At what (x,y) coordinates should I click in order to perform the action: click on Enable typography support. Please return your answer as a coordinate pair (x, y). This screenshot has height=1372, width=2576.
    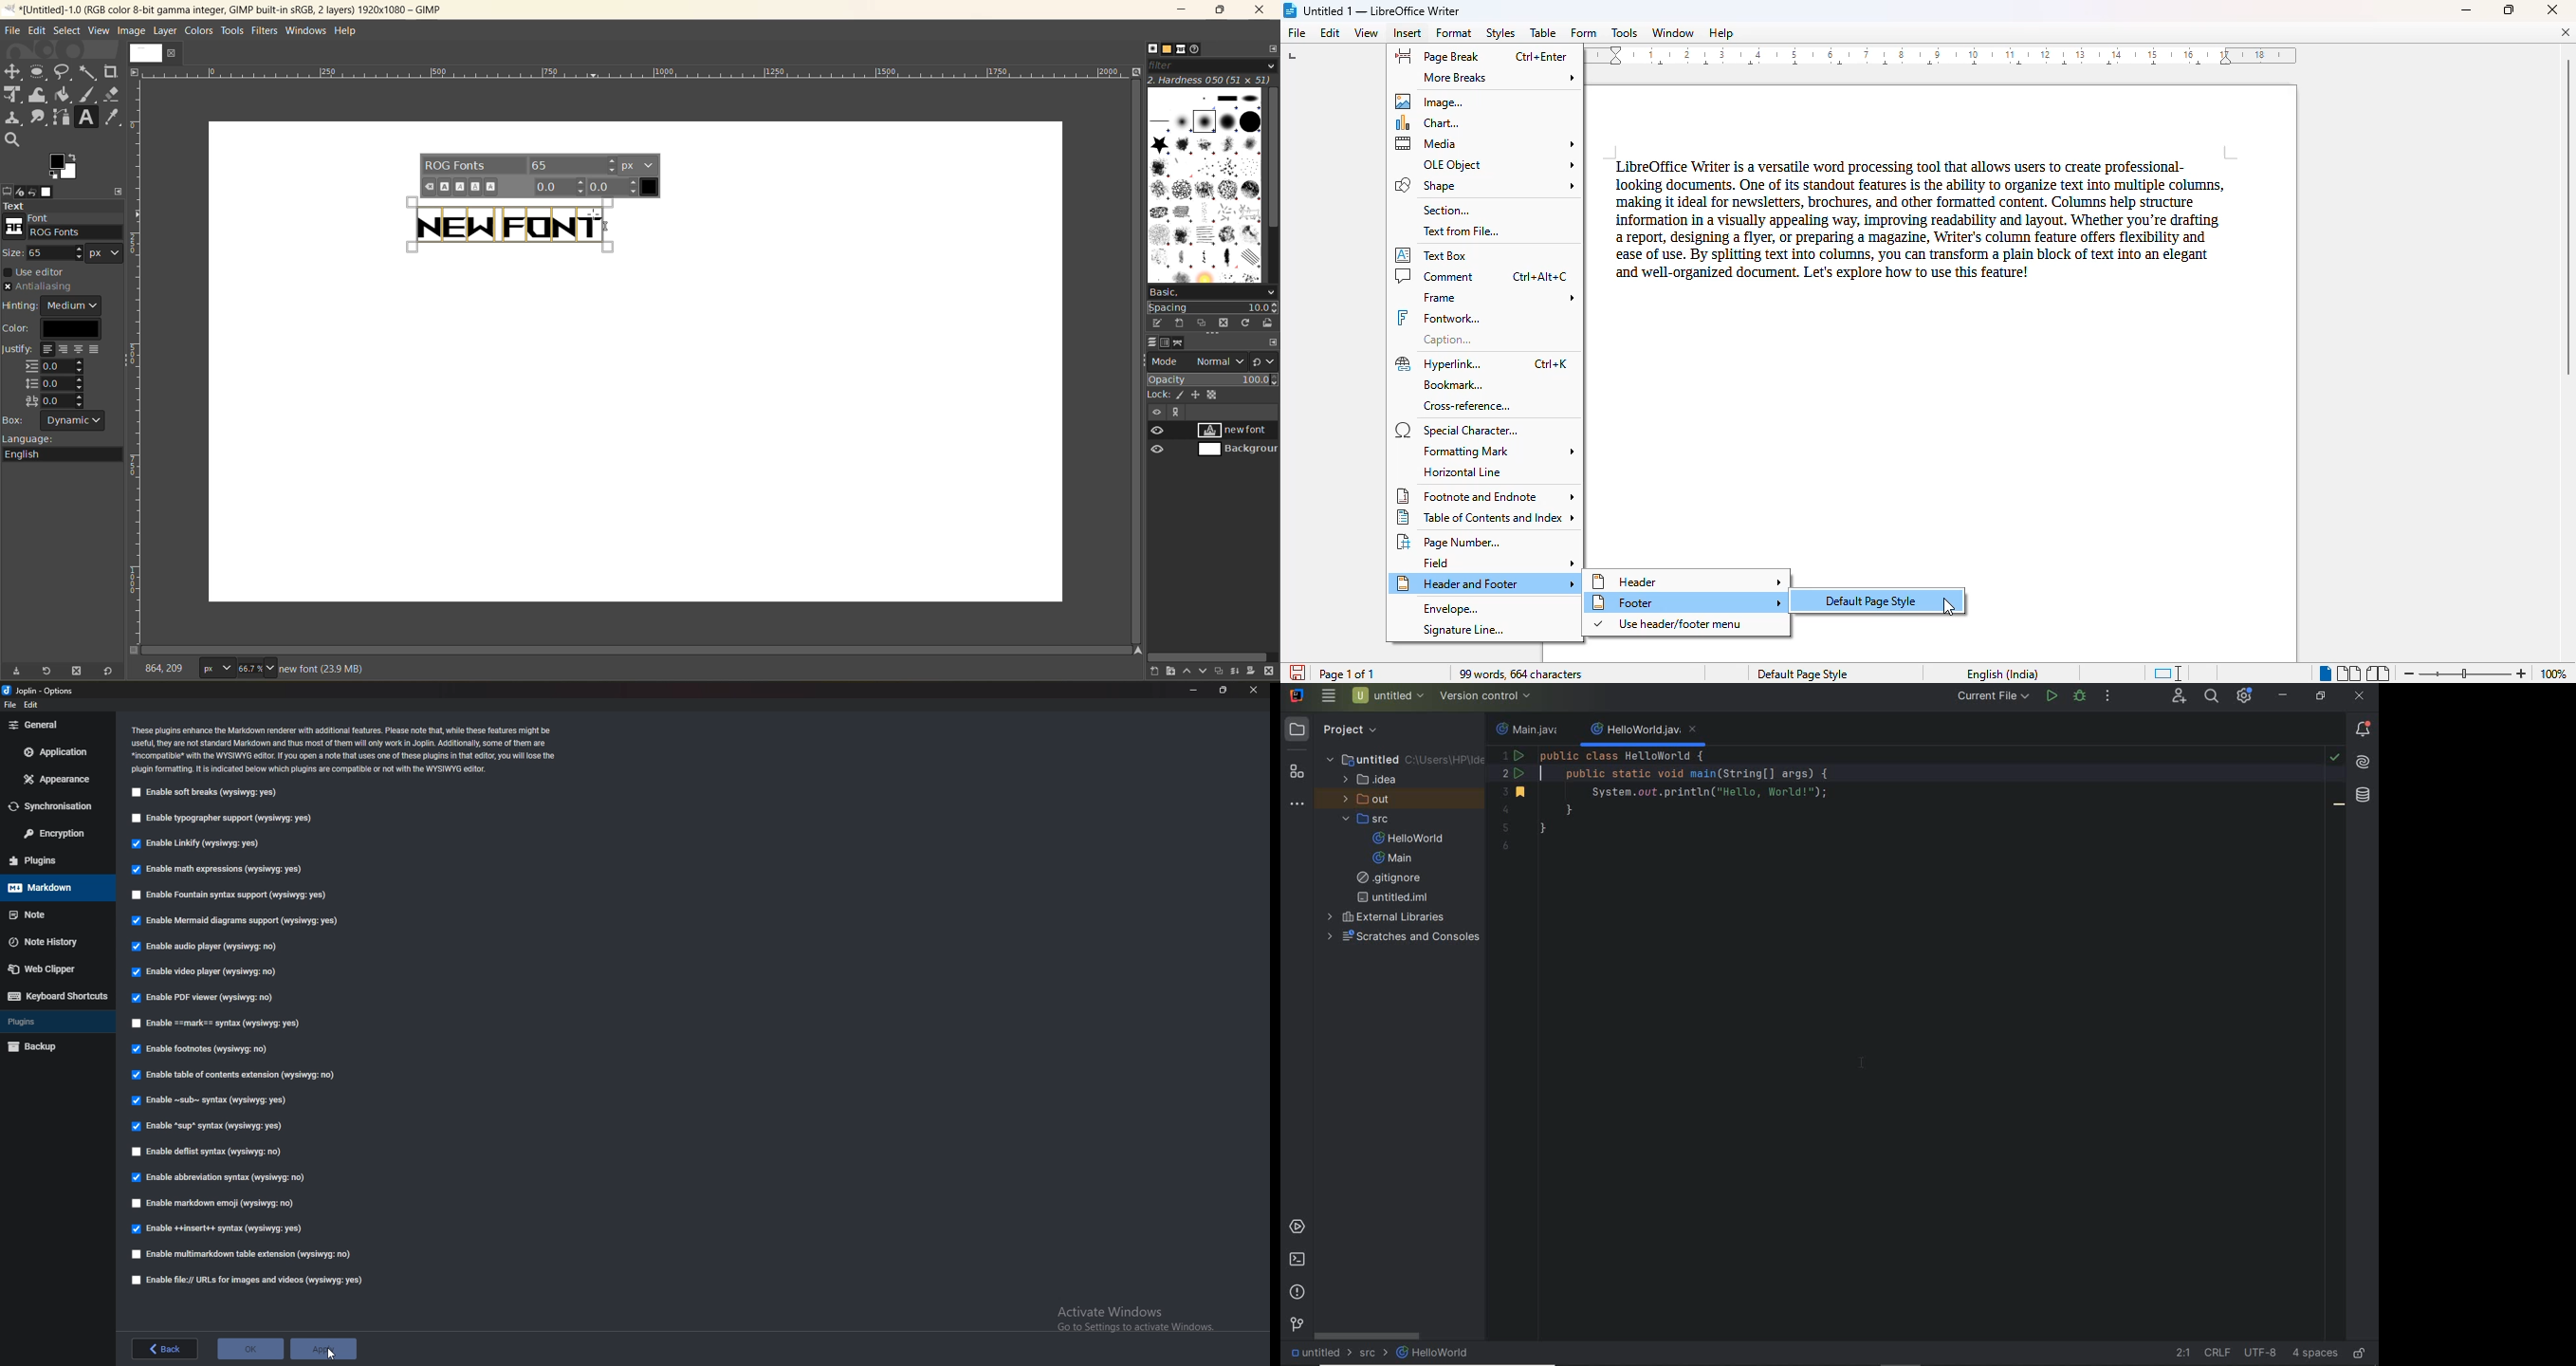
    Looking at the image, I should click on (225, 819).